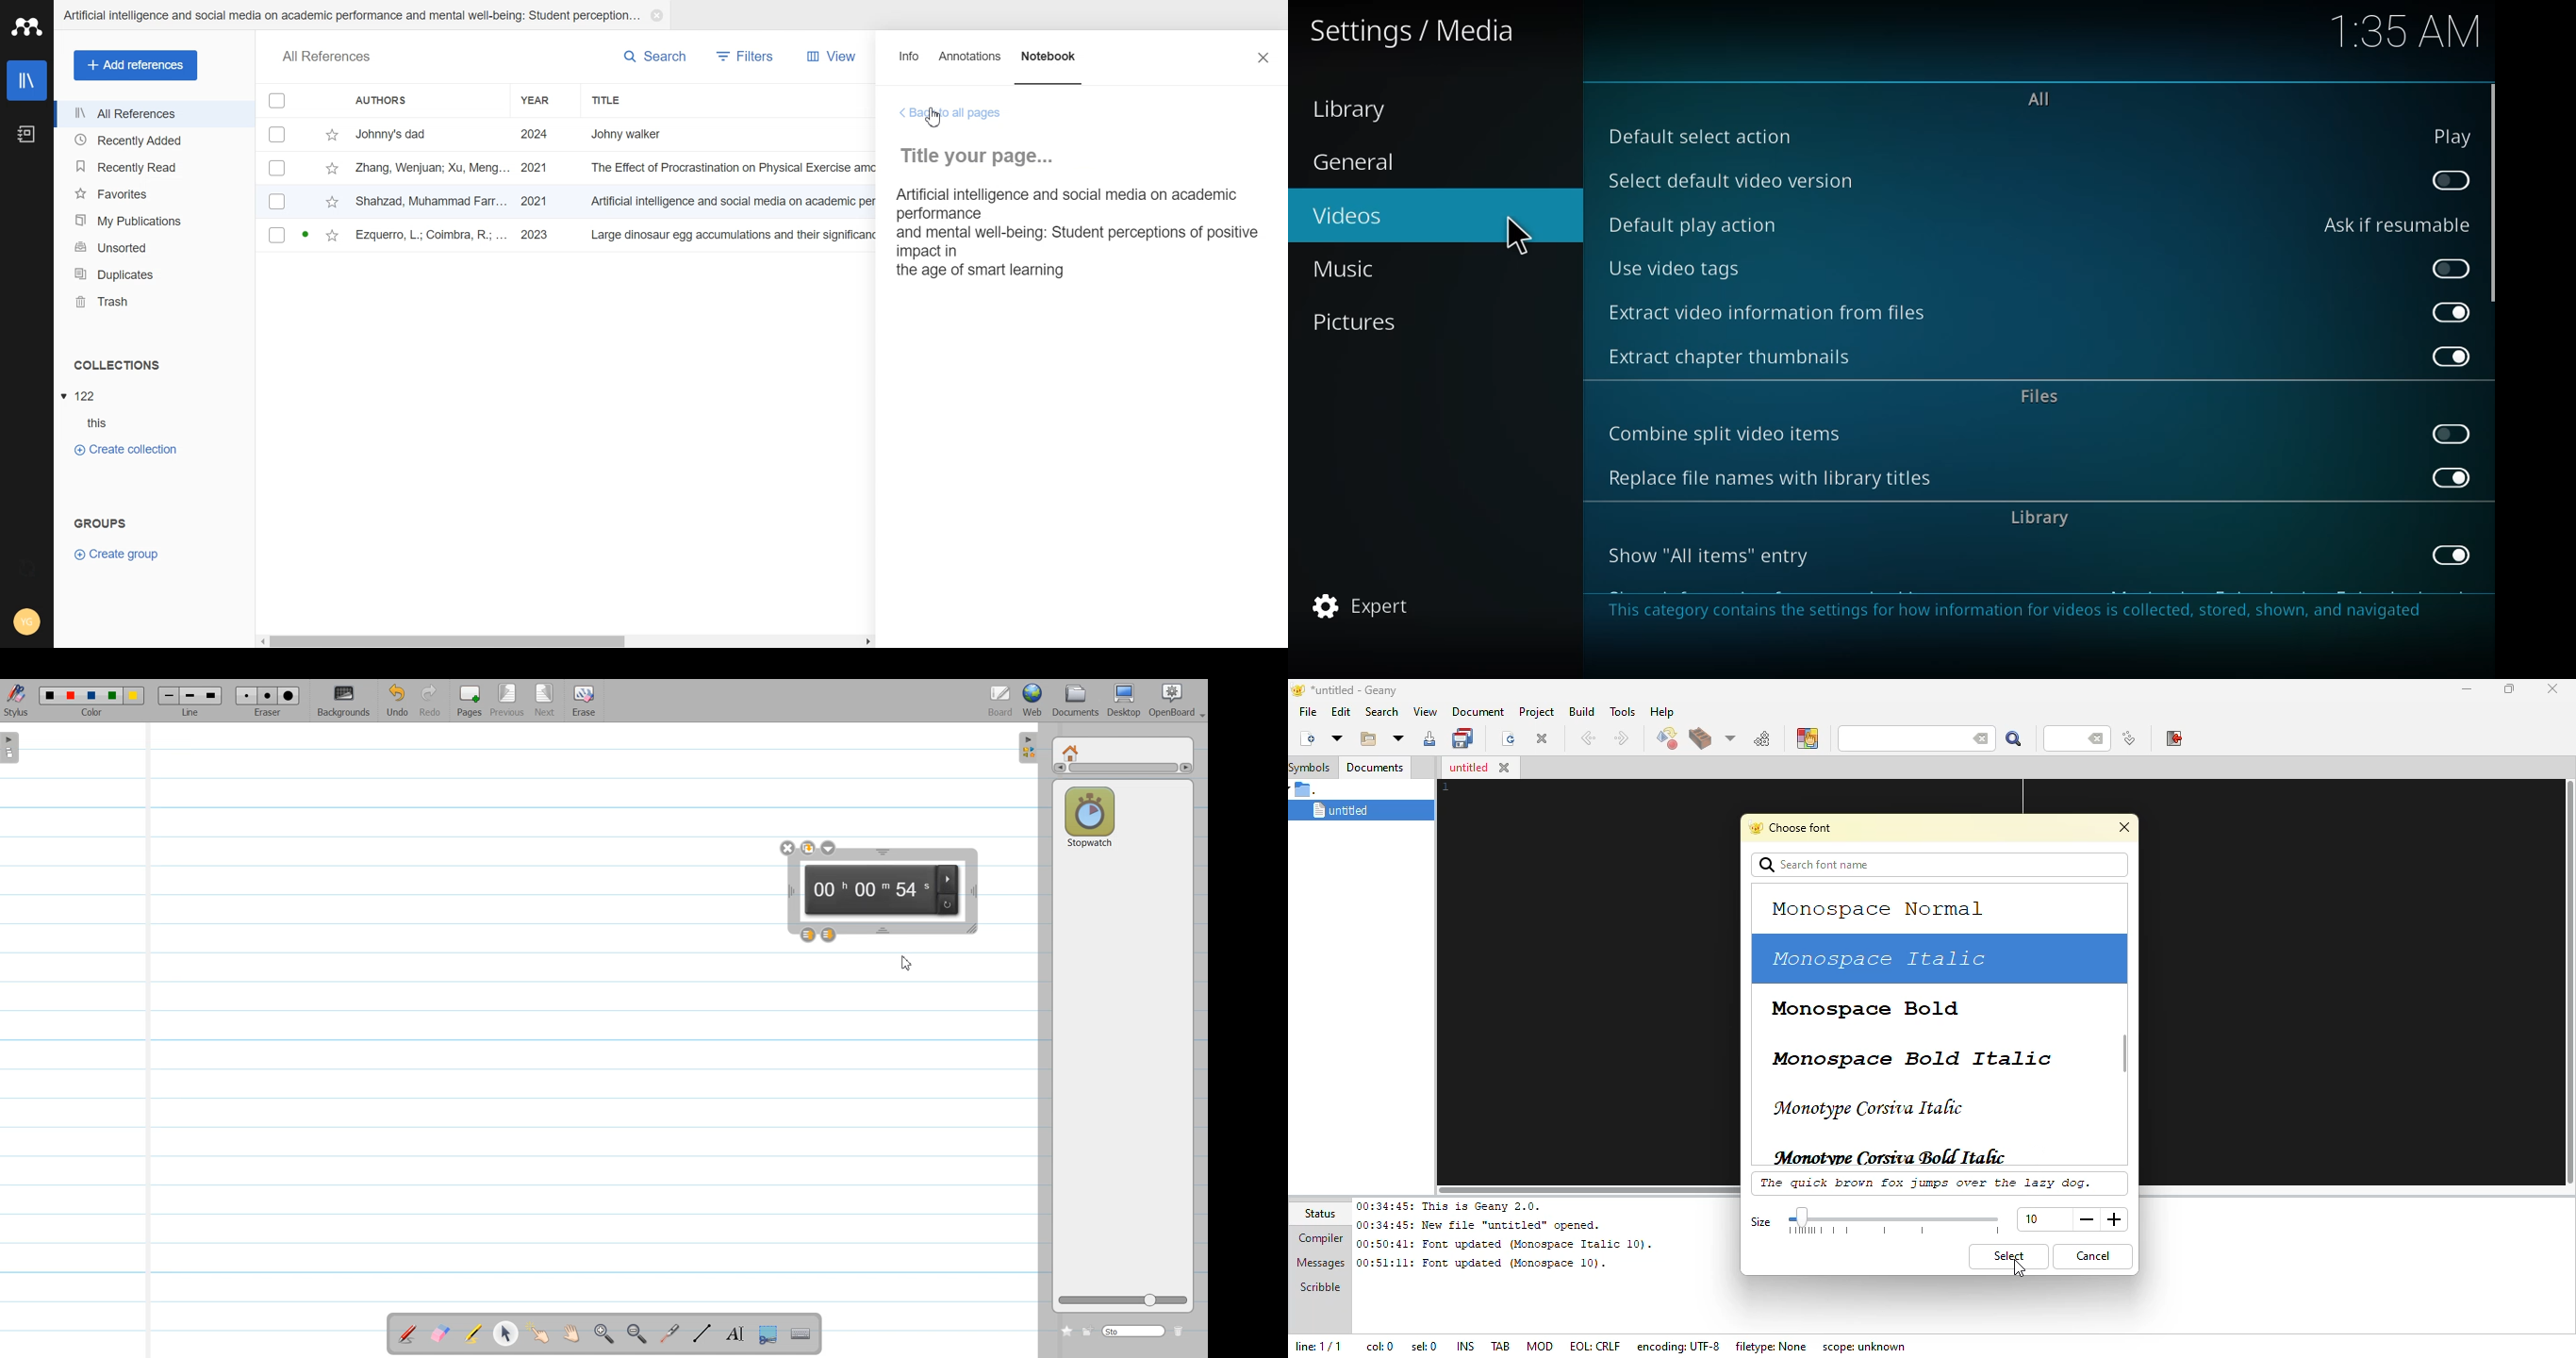  What do you see at coordinates (2455, 311) in the screenshot?
I see `enabled` at bounding box center [2455, 311].